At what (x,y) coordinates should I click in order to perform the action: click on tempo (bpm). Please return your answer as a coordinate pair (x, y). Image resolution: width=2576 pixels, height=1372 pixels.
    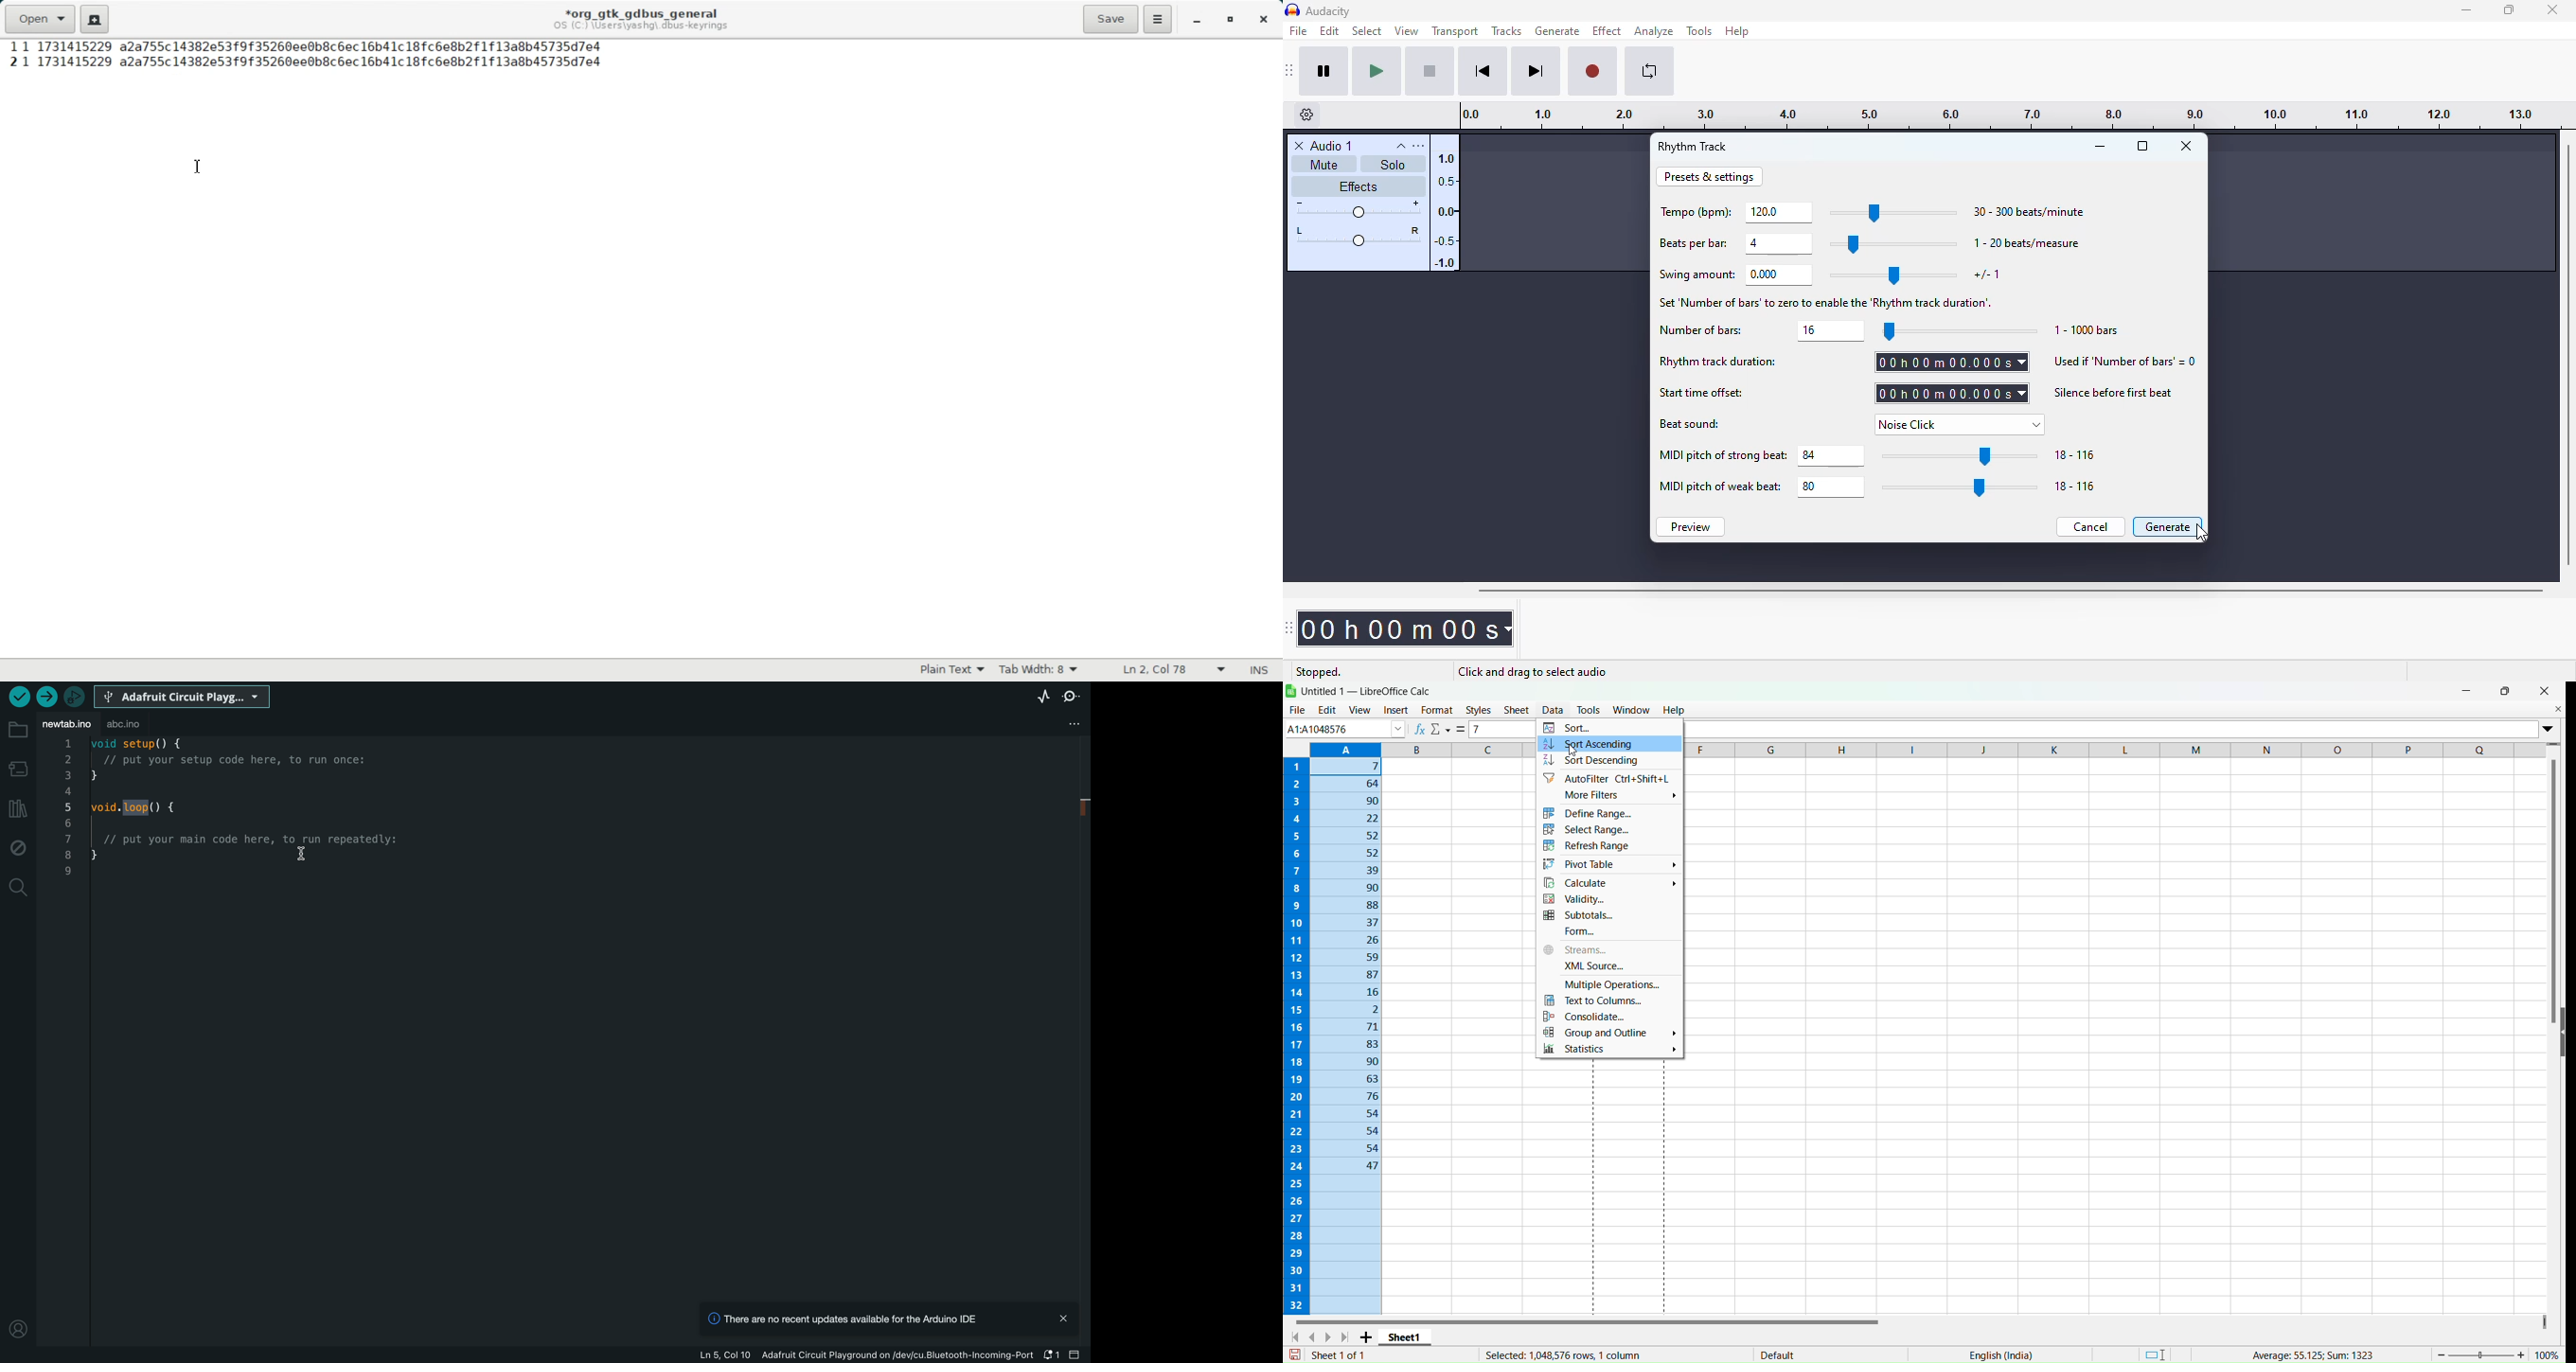
    Looking at the image, I should click on (1697, 213).